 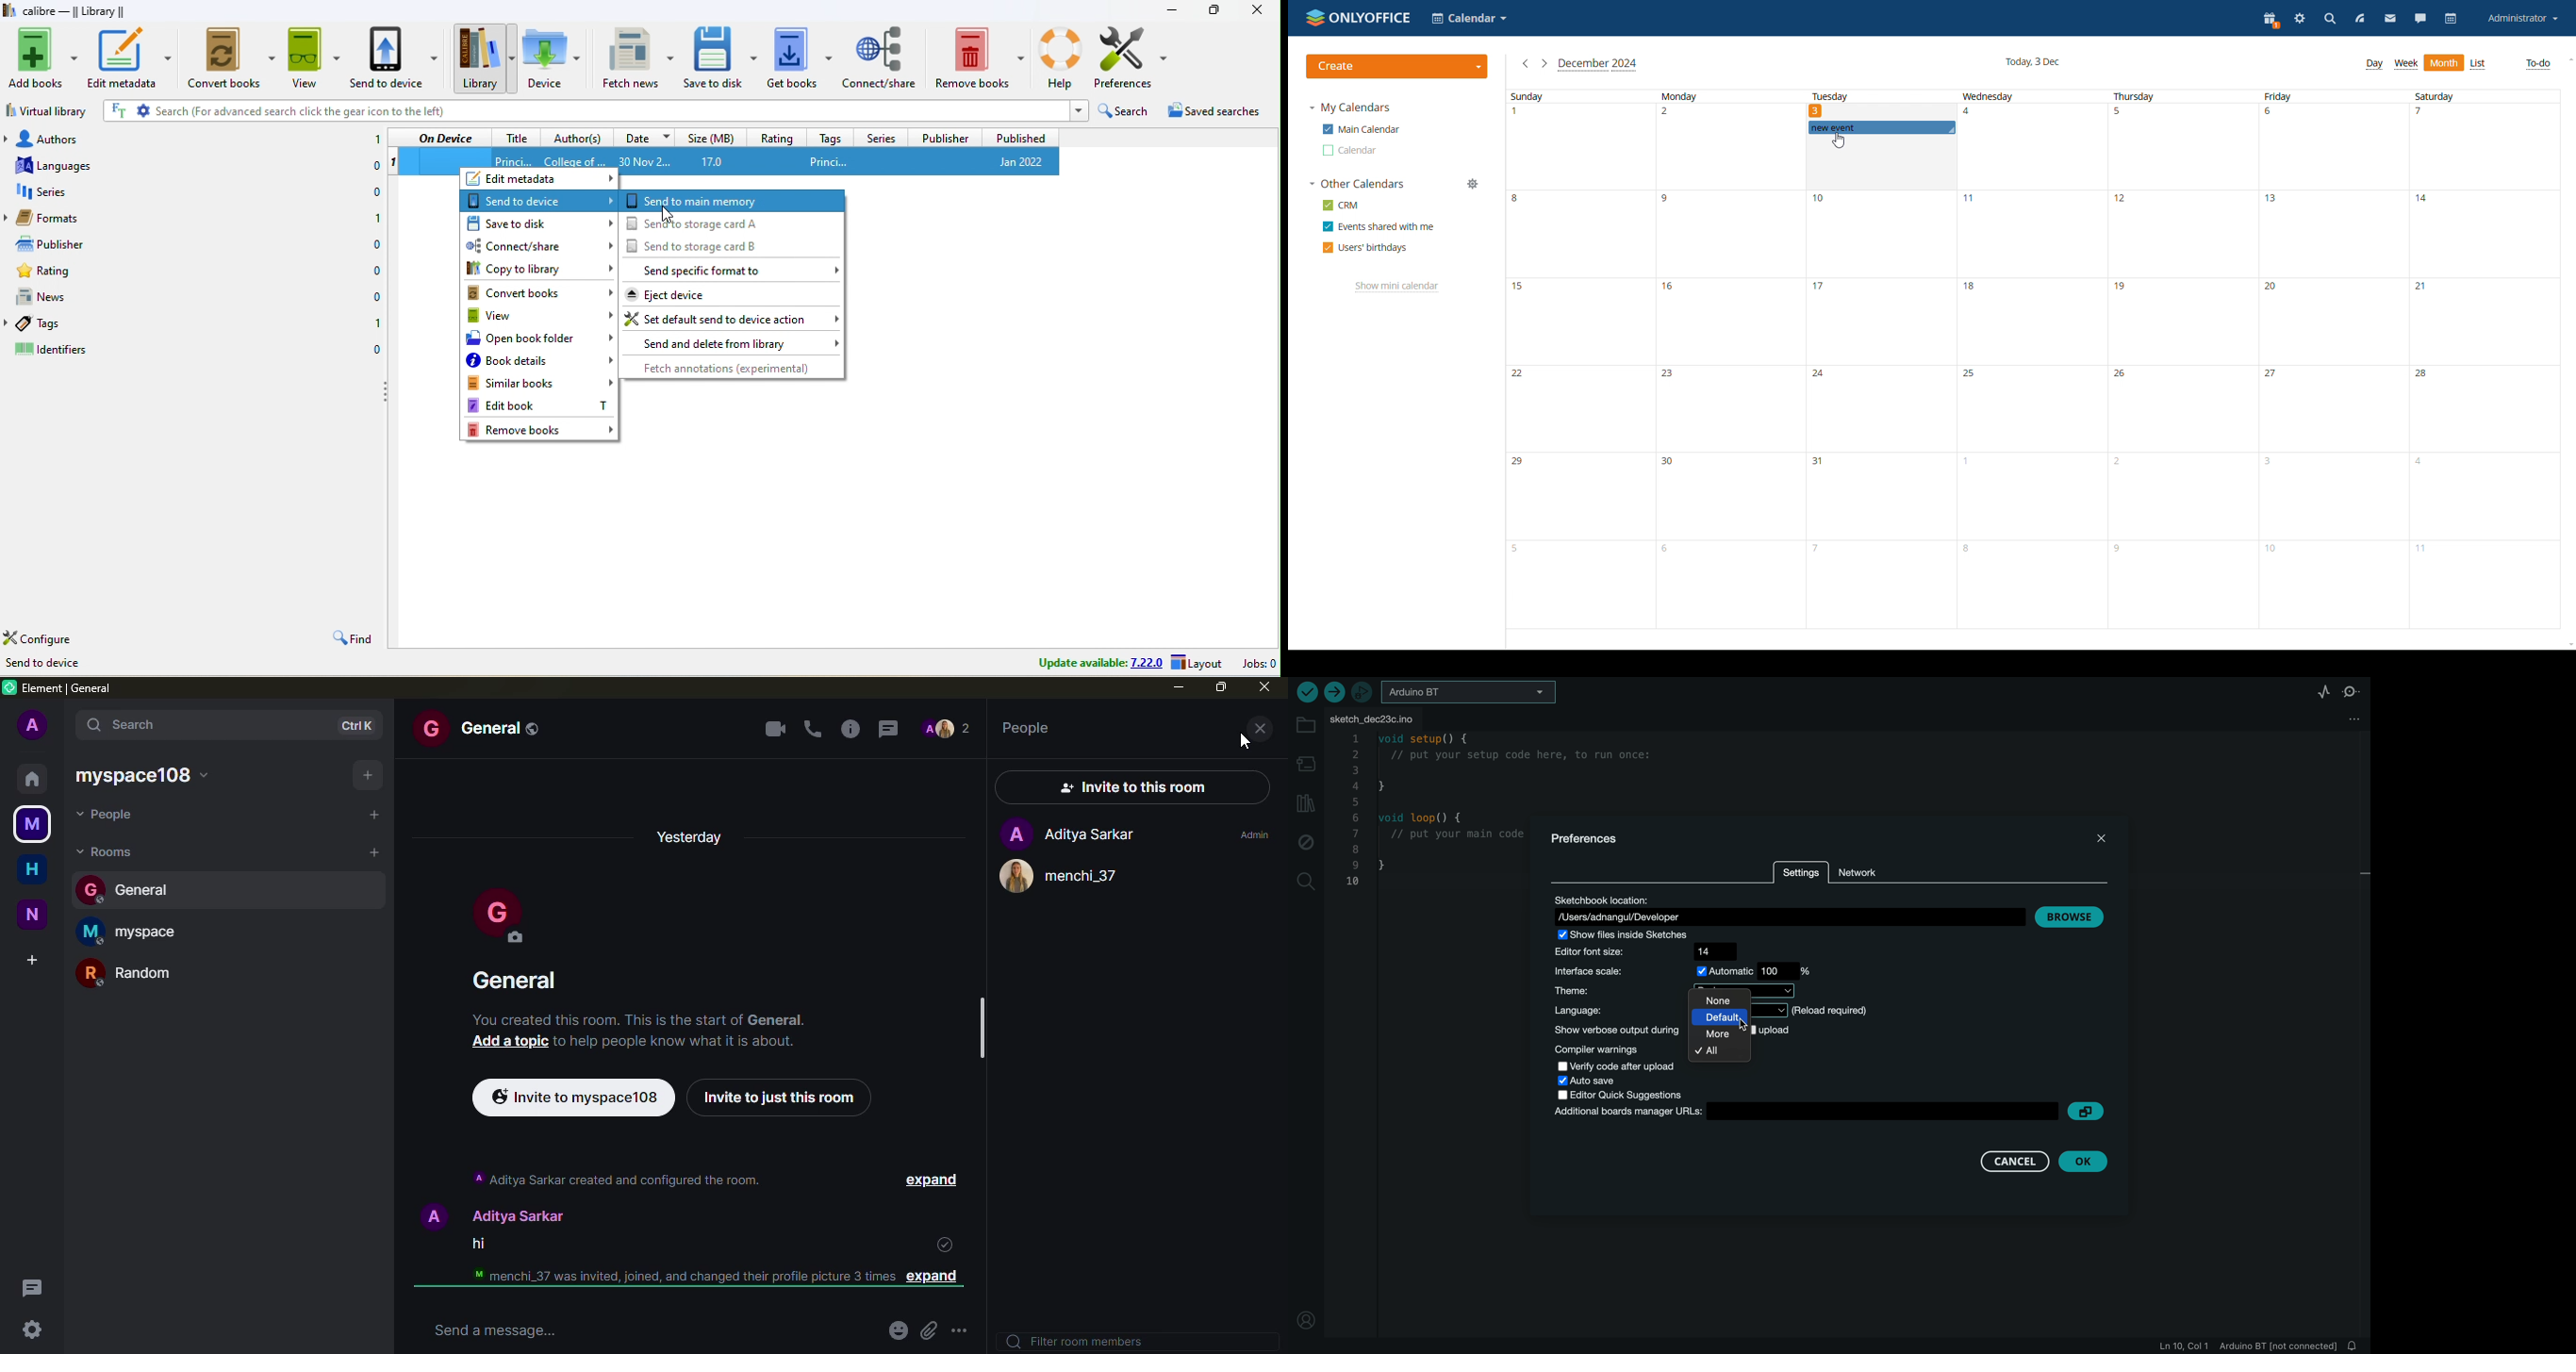 What do you see at coordinates (943, 137) in the screenshot?
I see `publisher` at bounding box center [943, 137].